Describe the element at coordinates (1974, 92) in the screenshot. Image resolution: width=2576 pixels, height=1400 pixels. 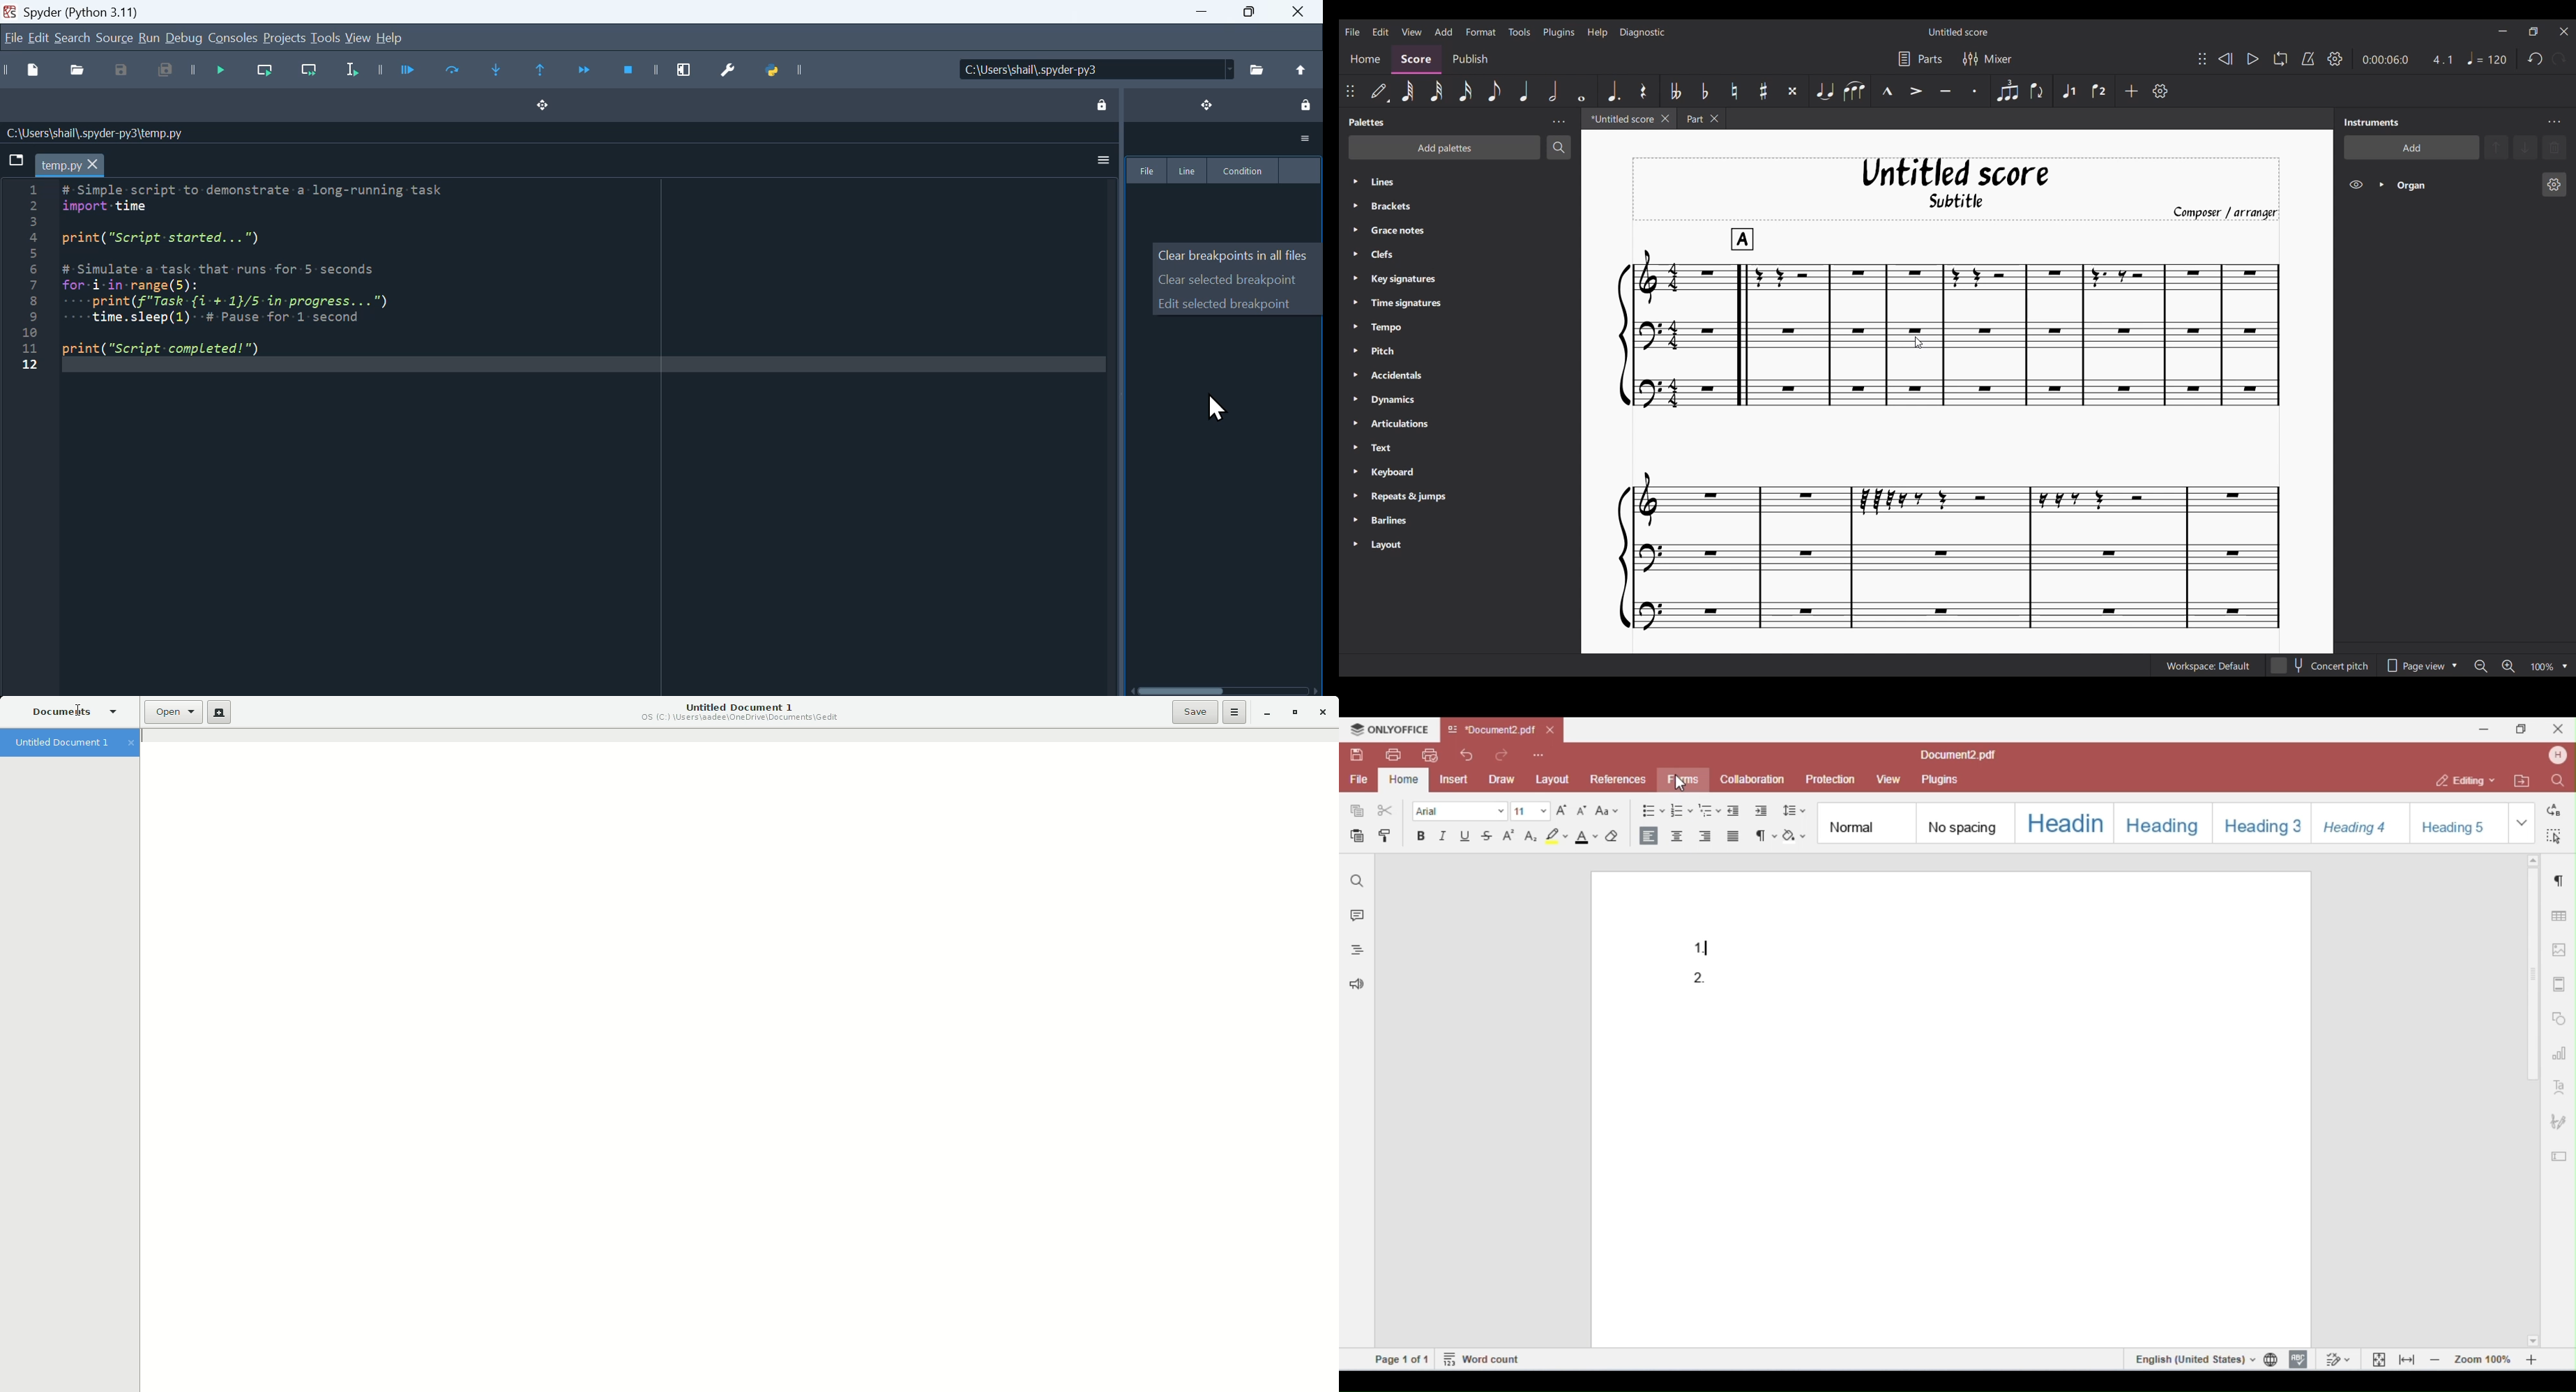
I see `Staccato` at that location.